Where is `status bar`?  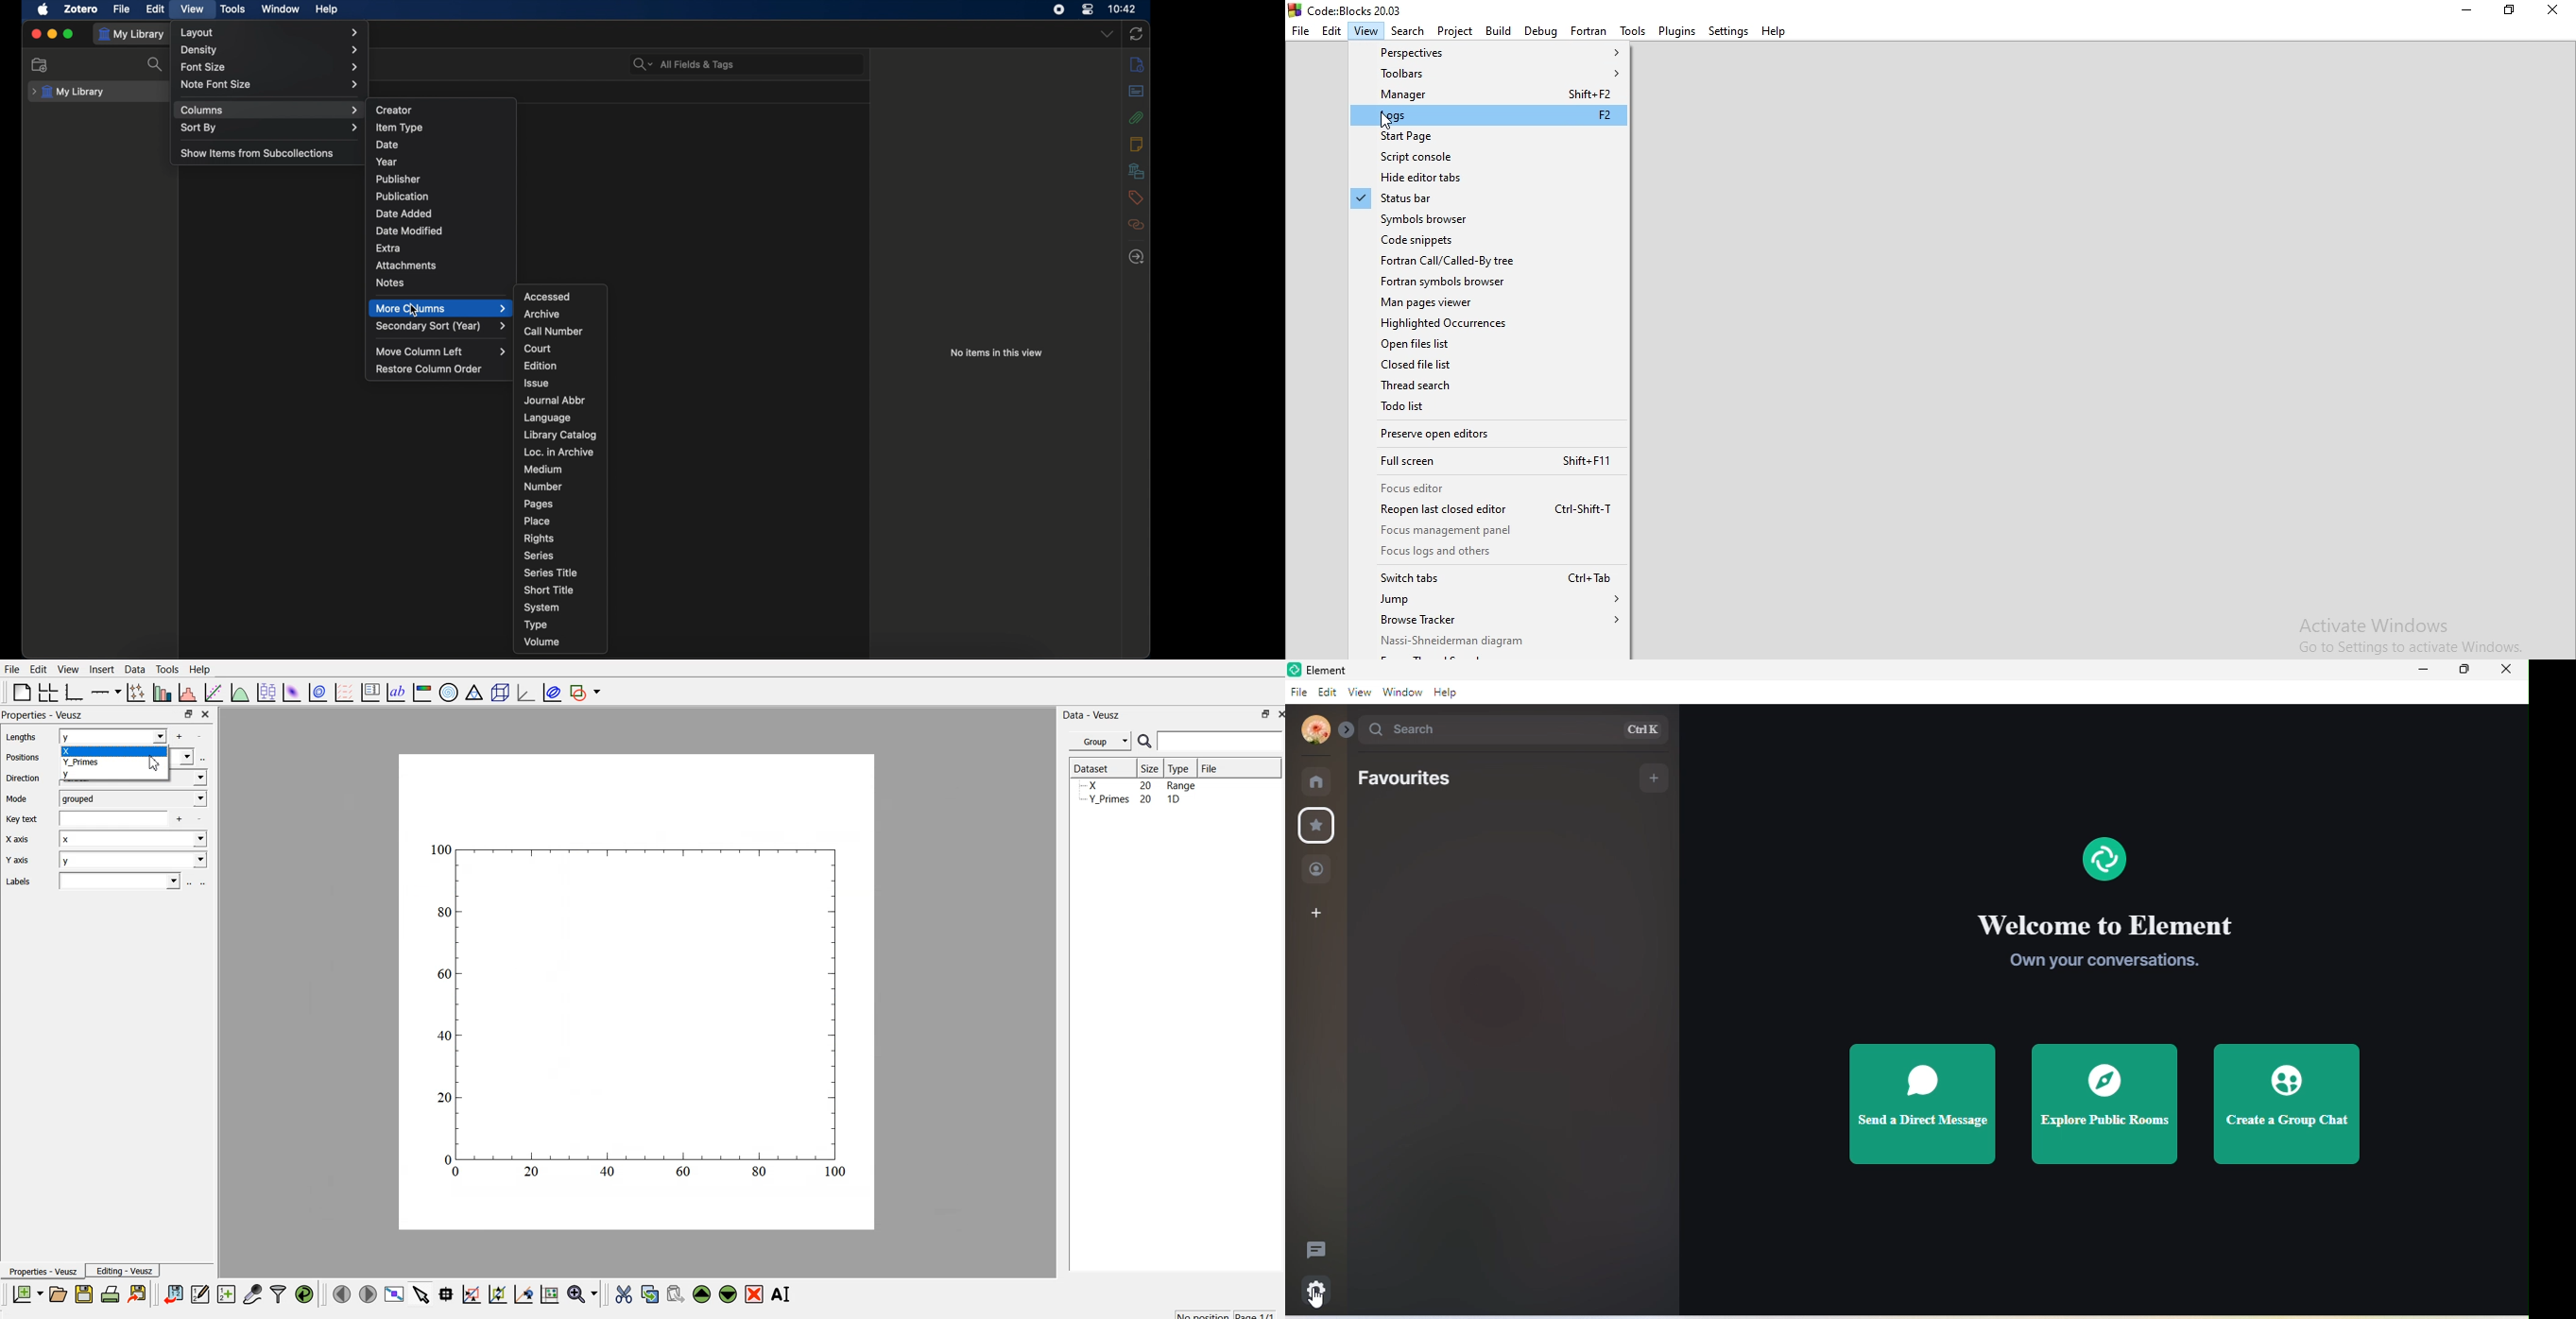
status bar is located at coordinates (1489, 198).